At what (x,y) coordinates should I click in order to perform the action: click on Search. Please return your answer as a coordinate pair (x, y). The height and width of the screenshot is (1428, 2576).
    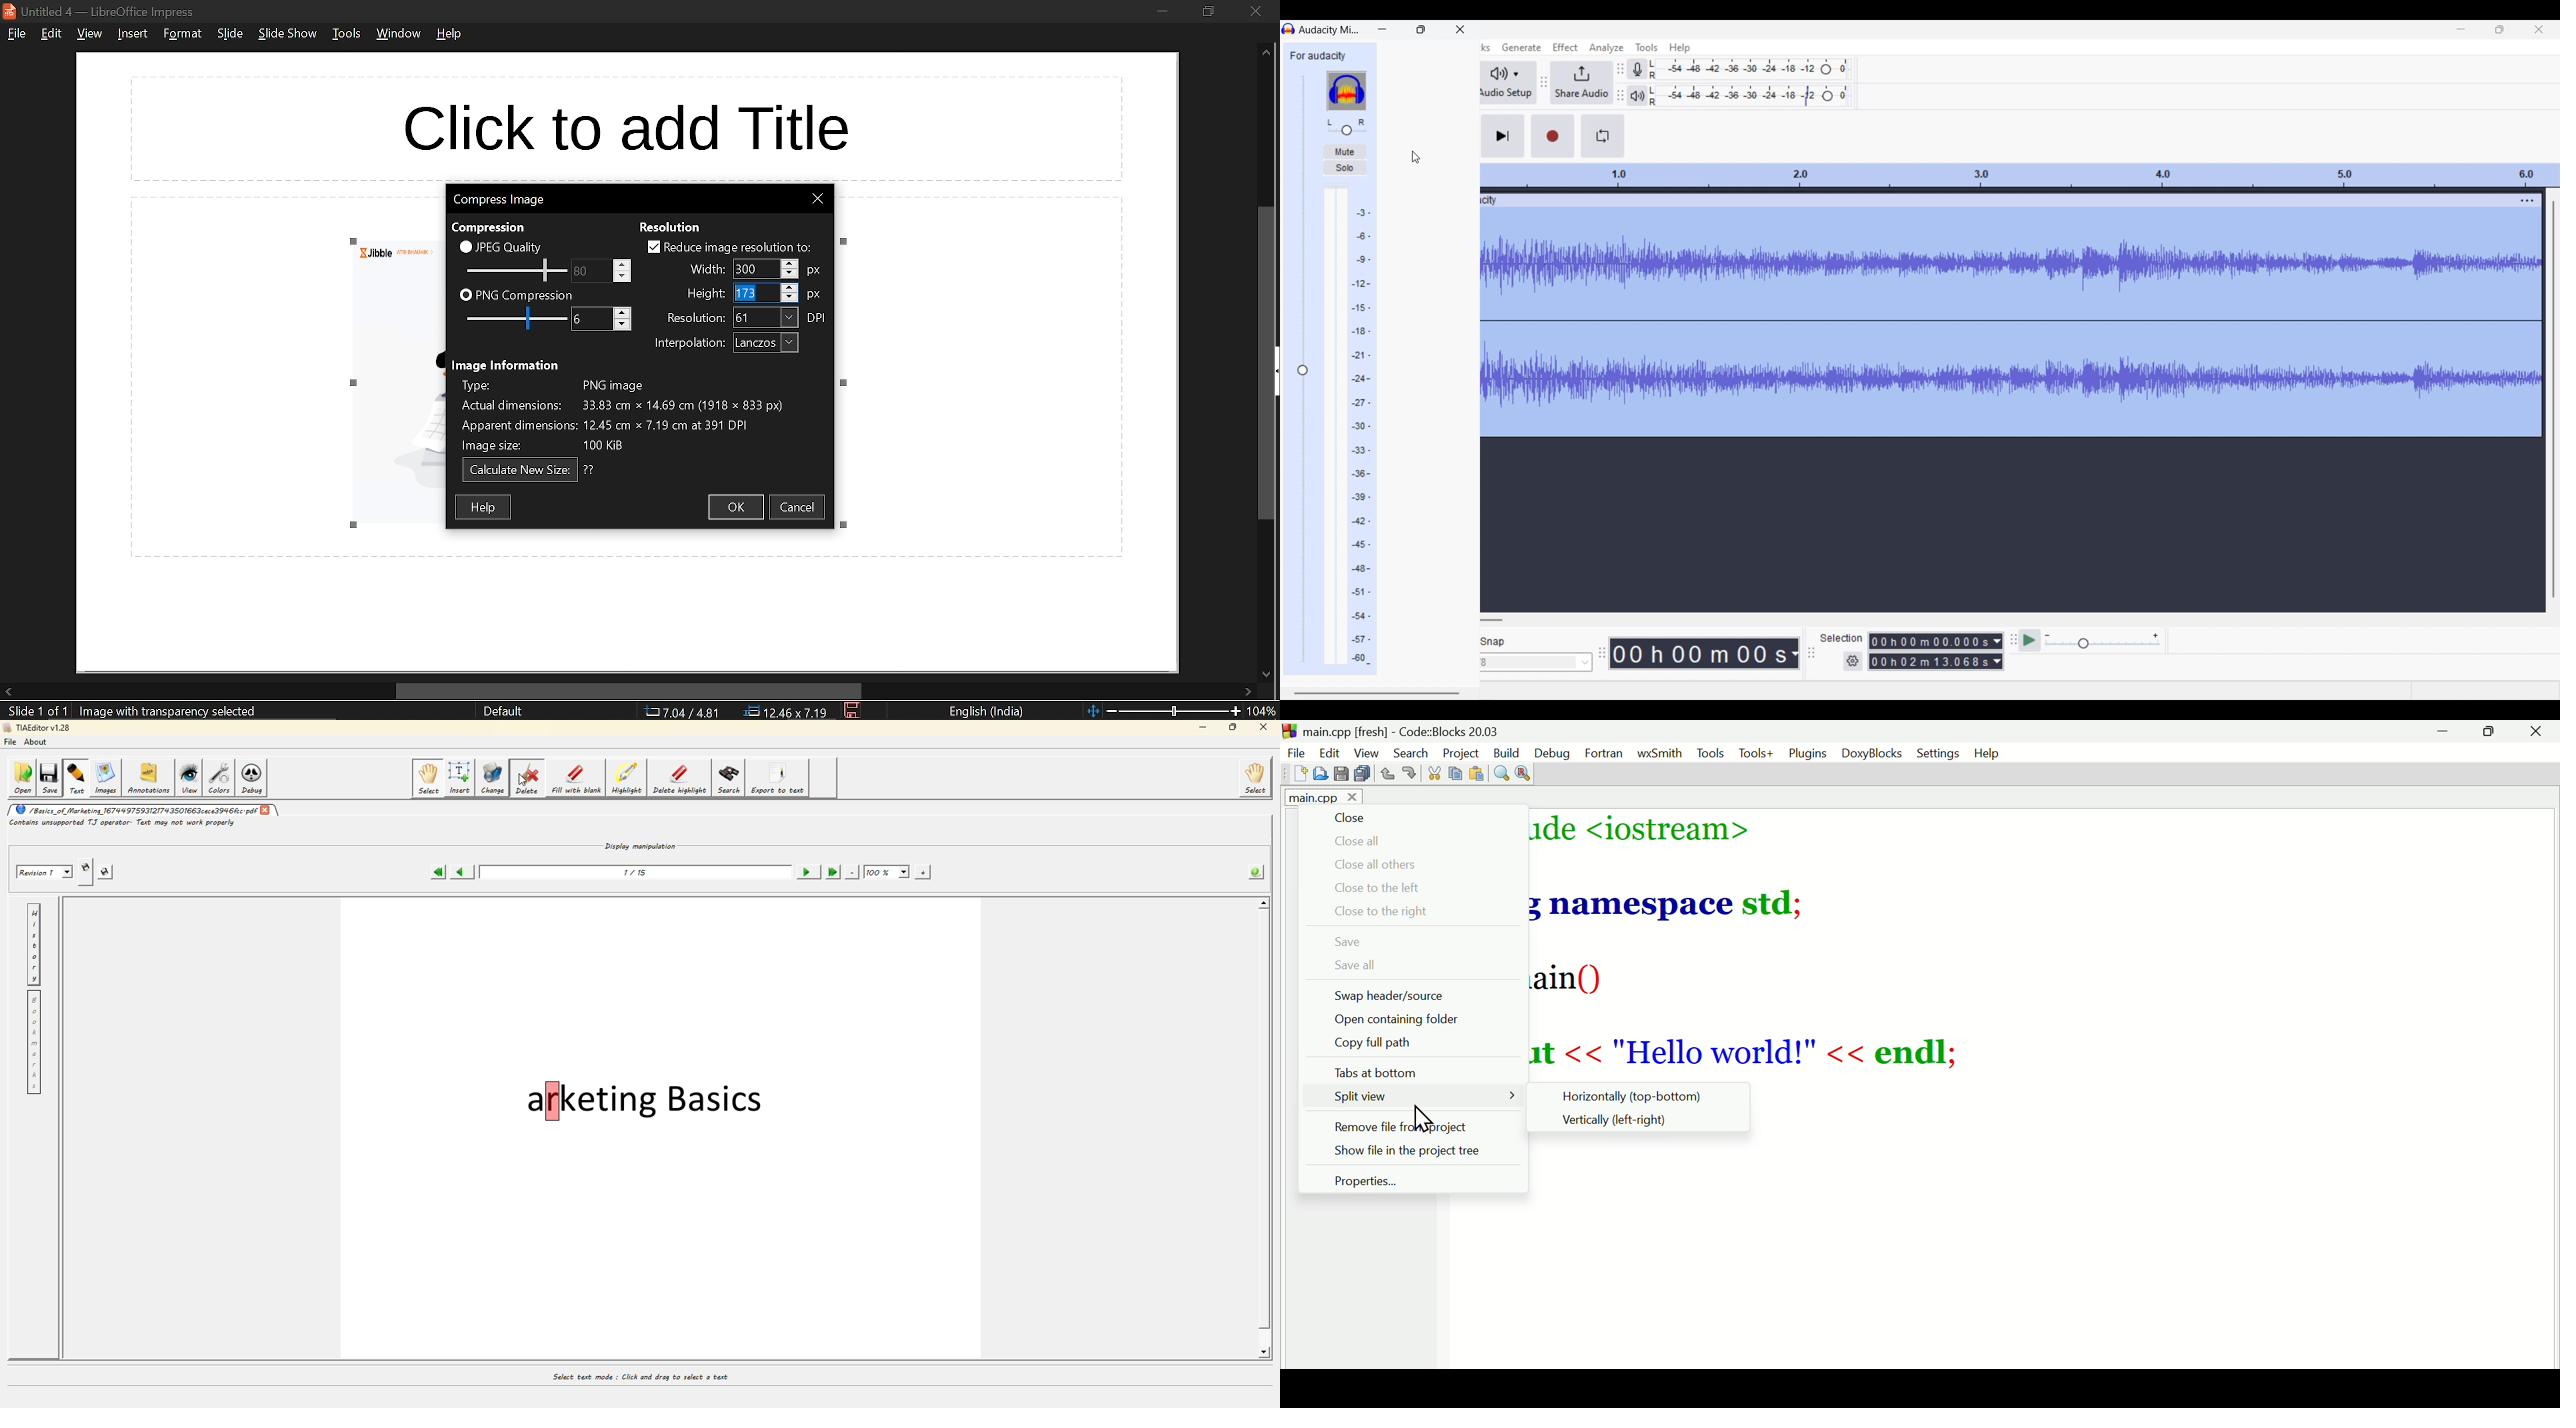
    Looking at the image, I should click on (1411, 750).